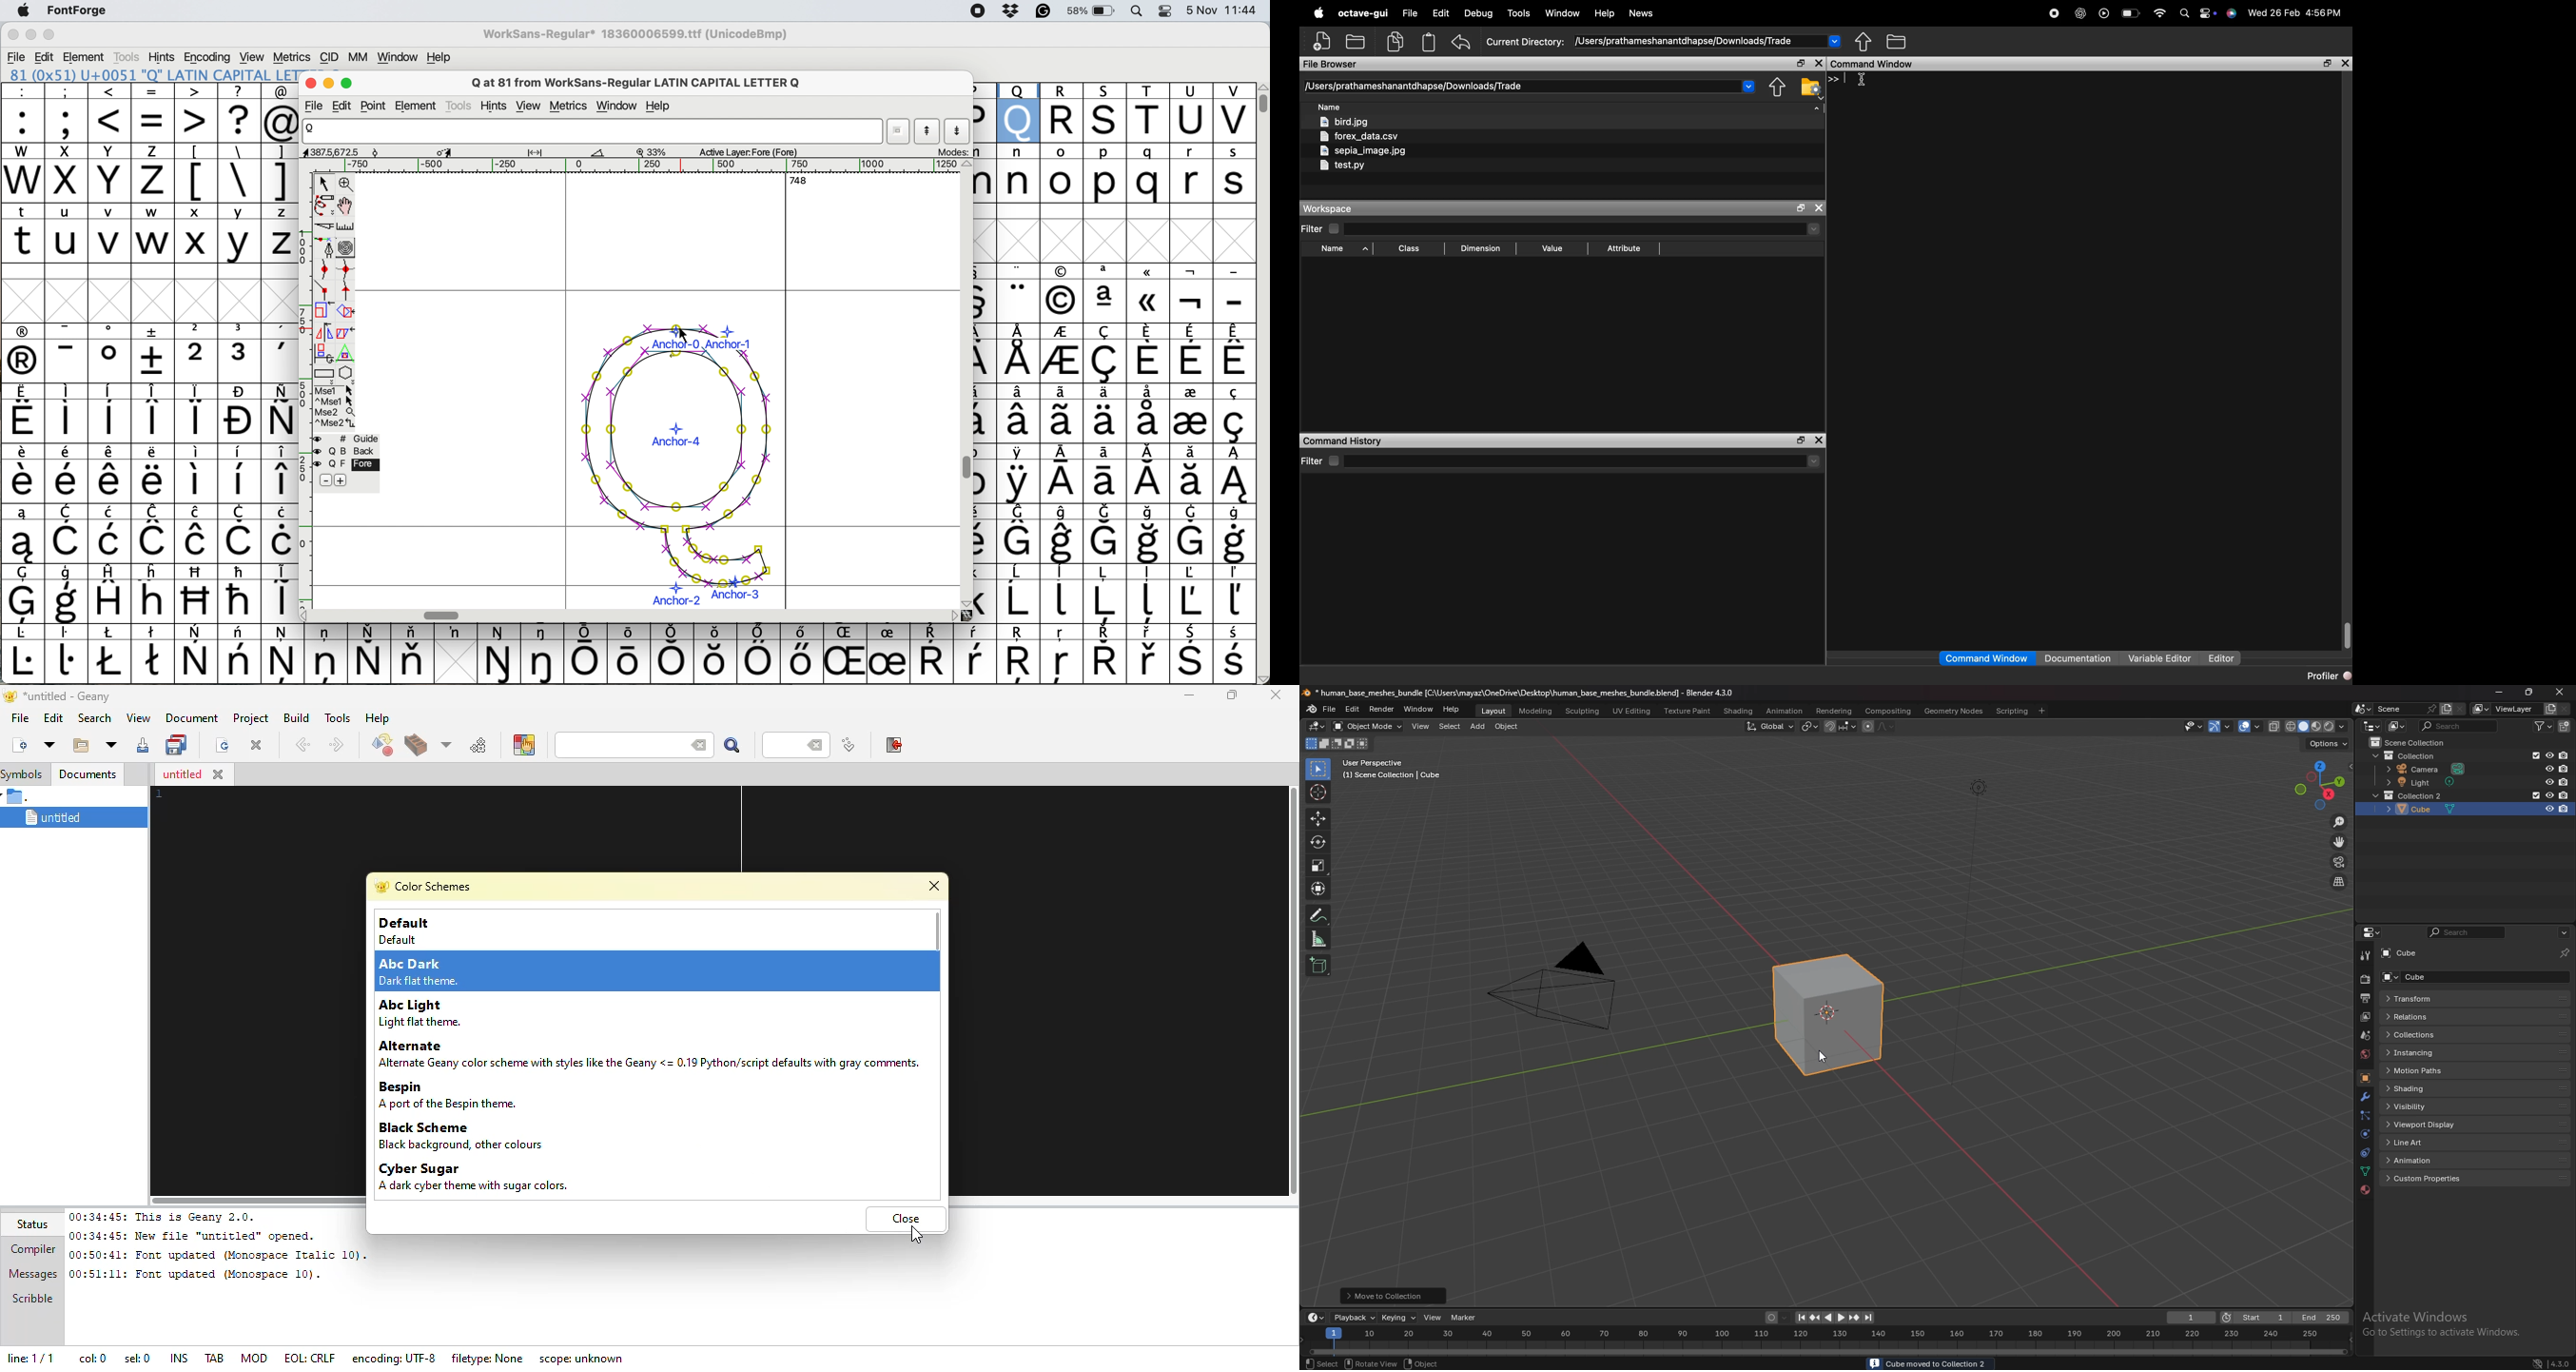  I want to click on view, so click(1434, 1317).